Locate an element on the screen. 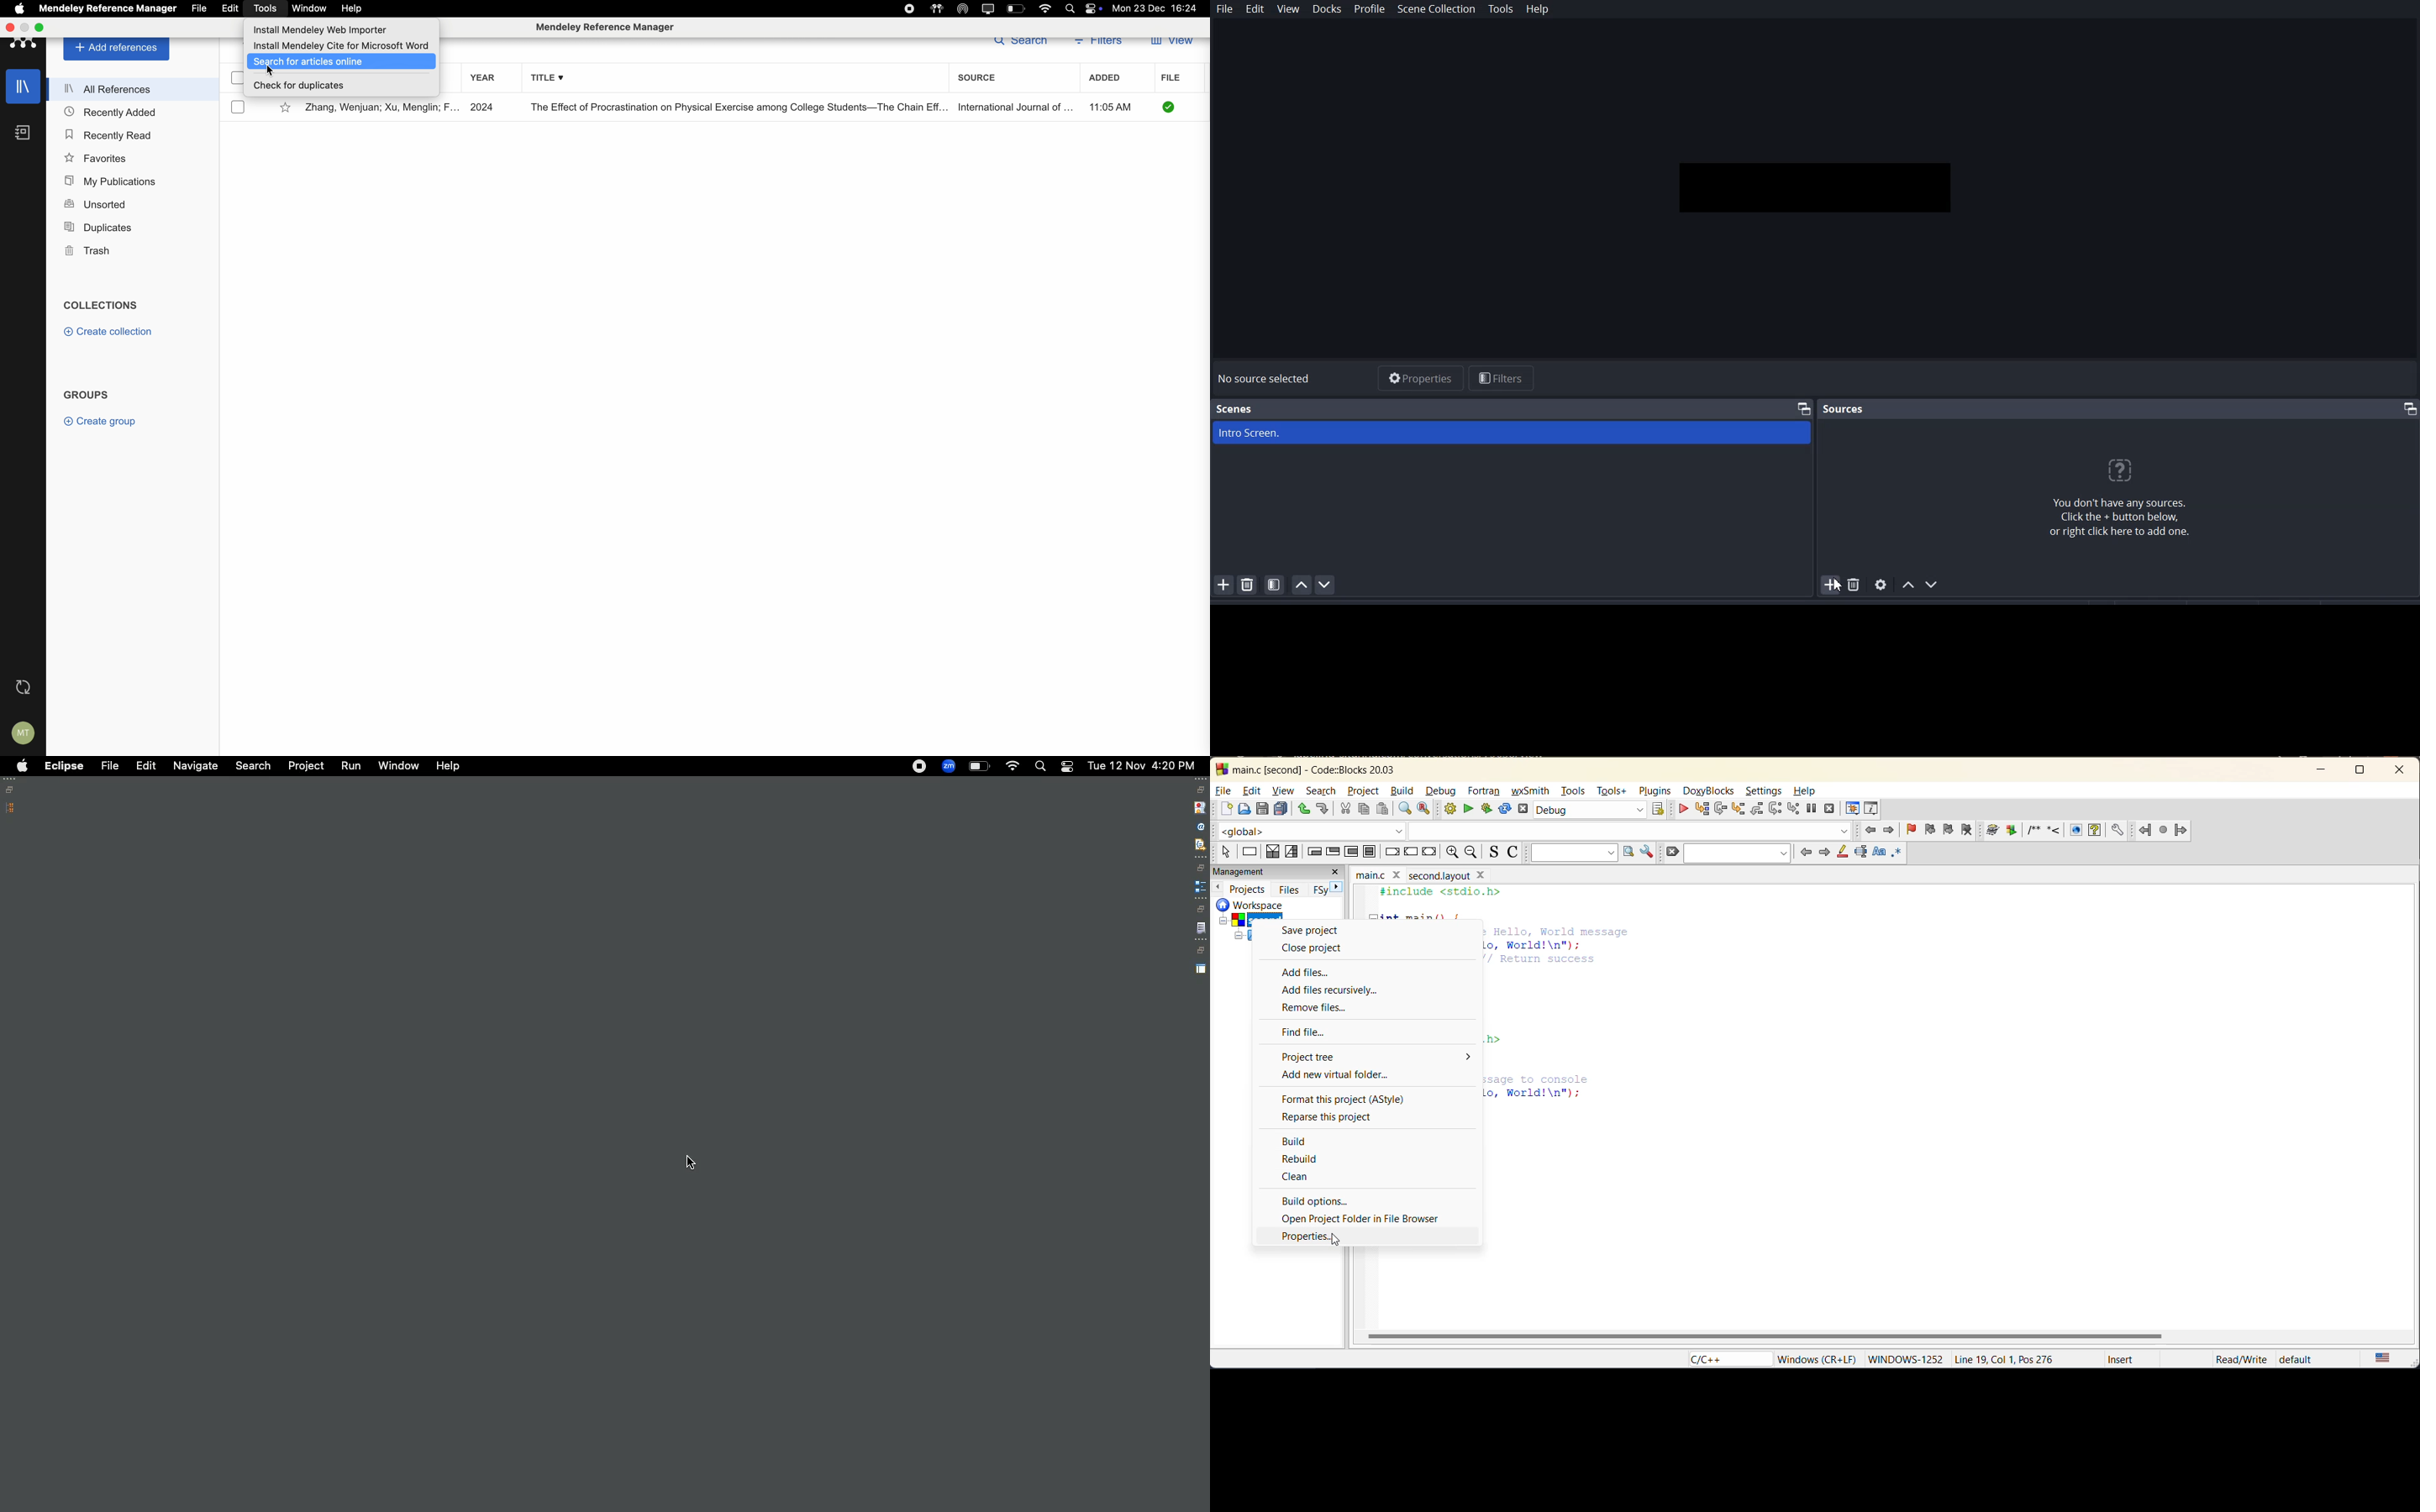 The image size is (2436, 1512). plugins is located at coordinates (1659, 792).